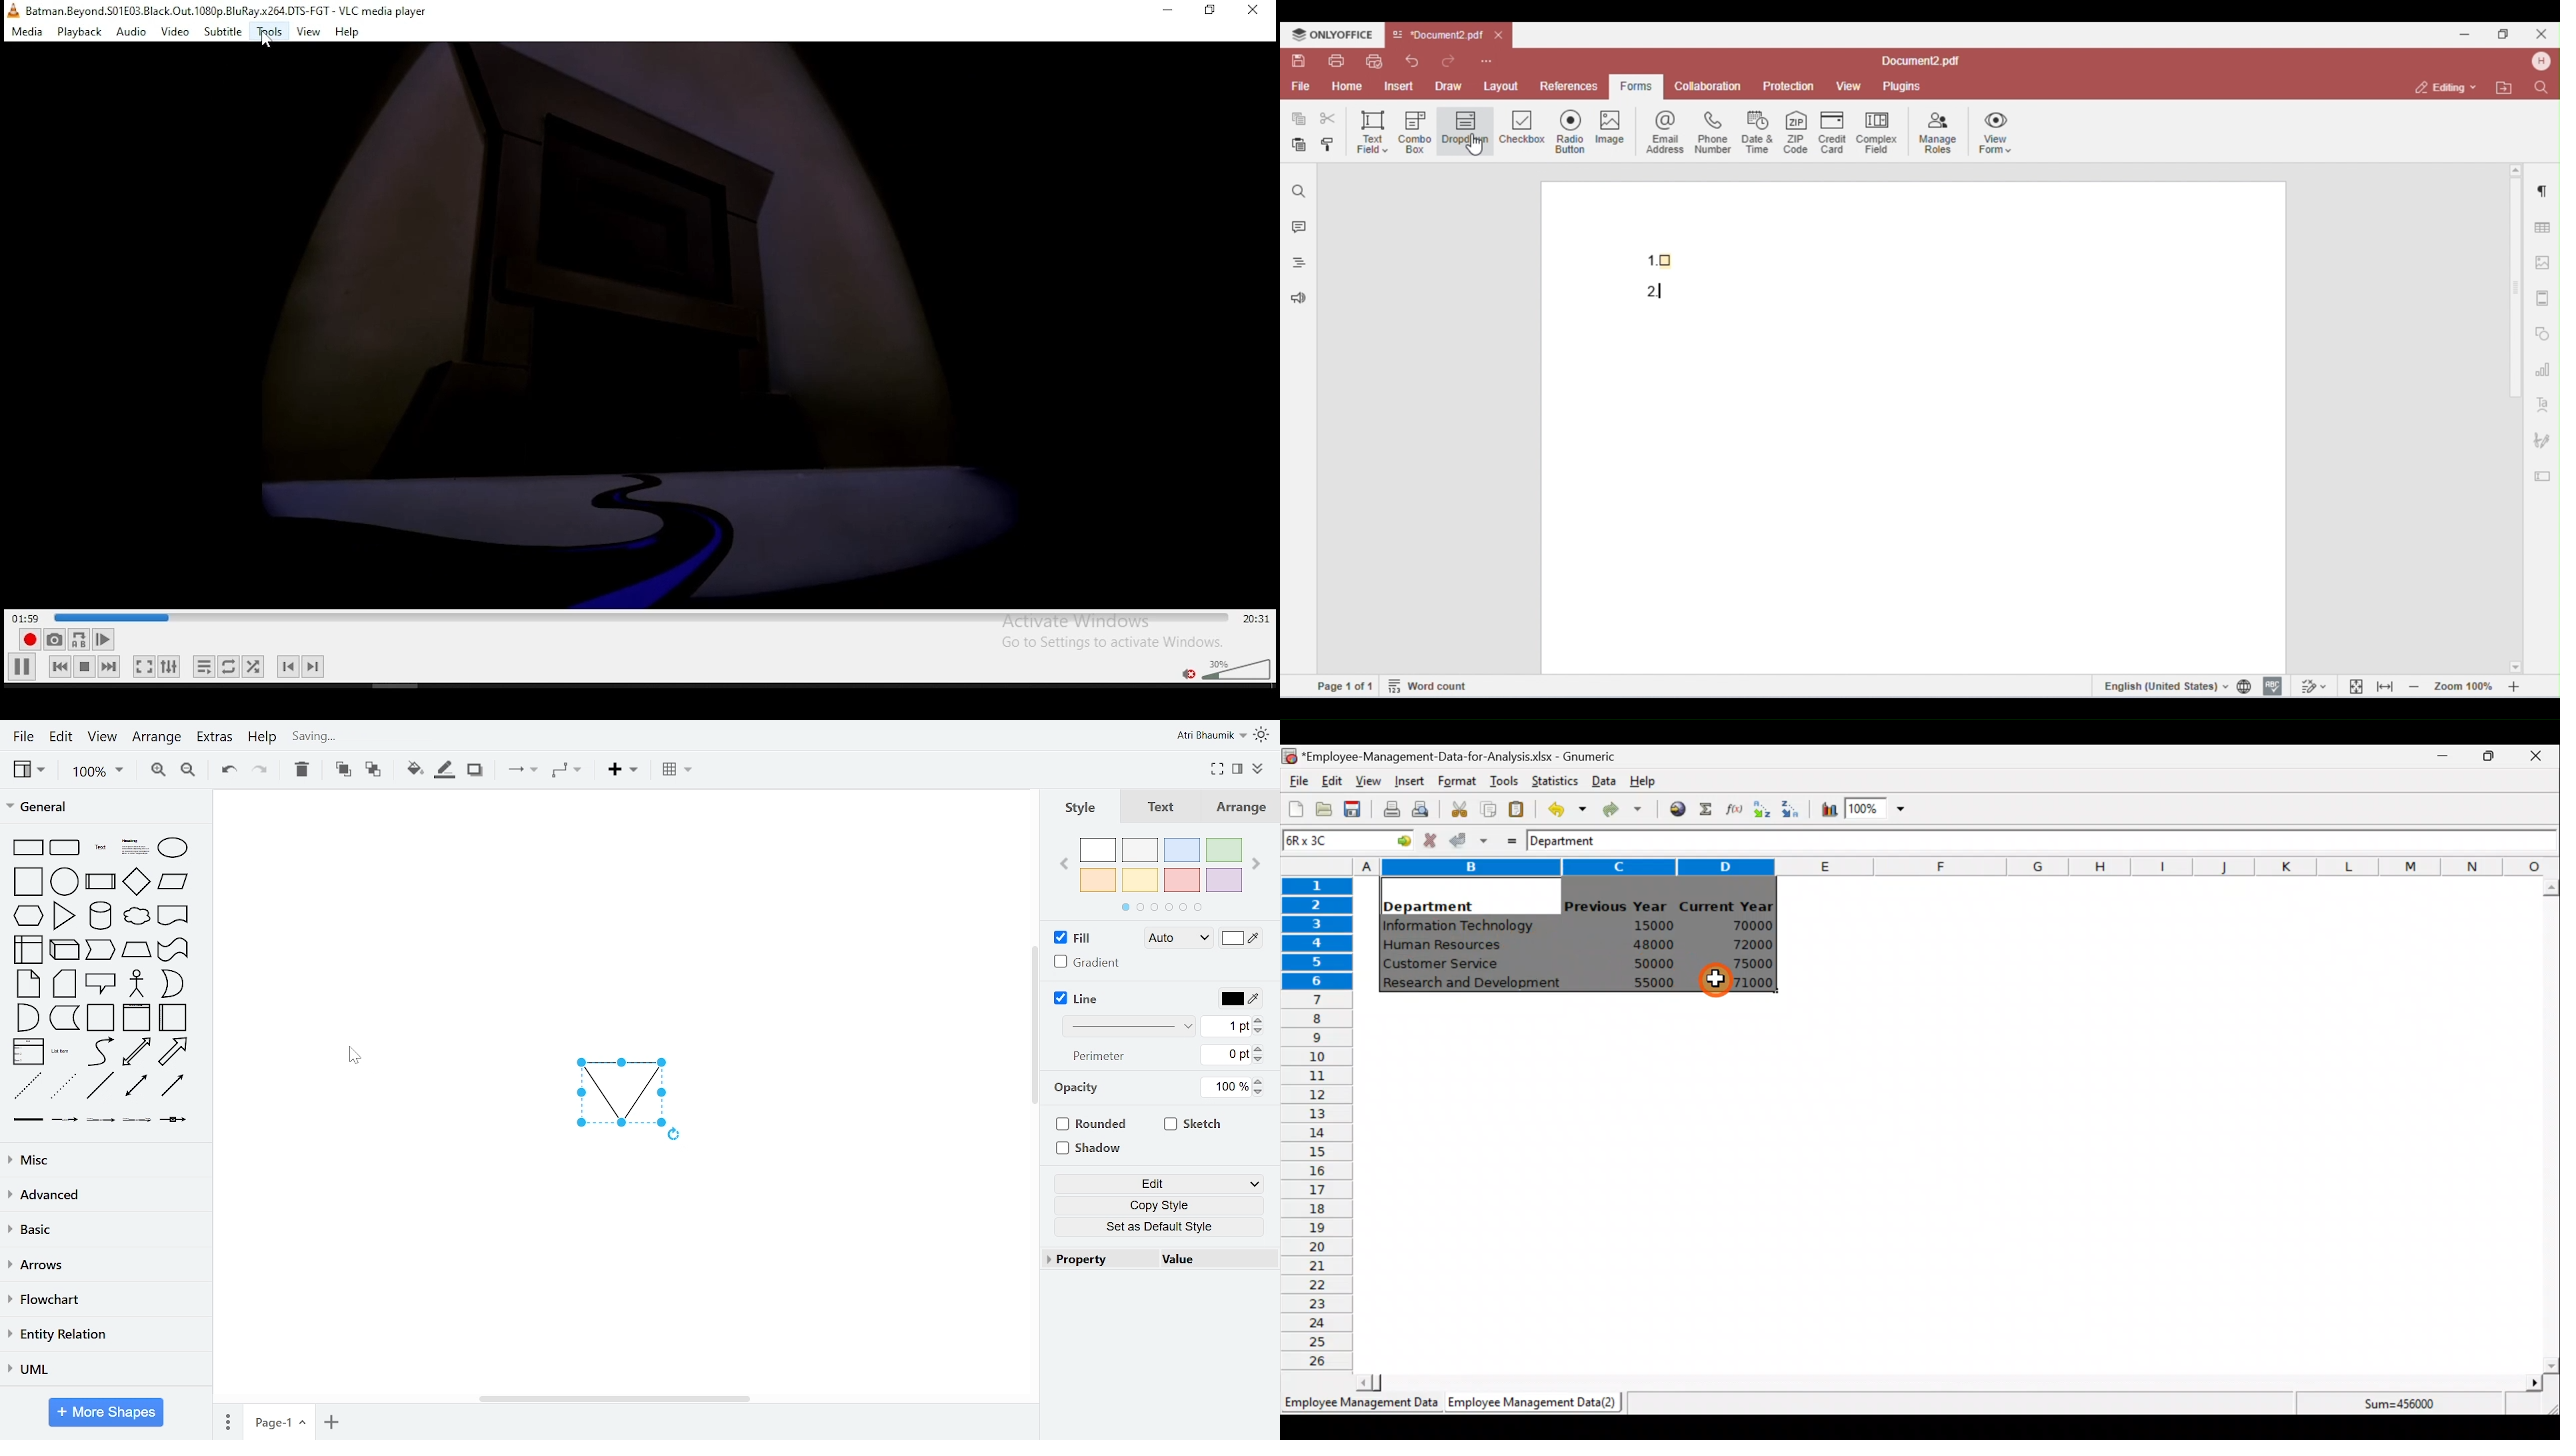  What do you see at coordinates (100, 640) in the screenshot?
I see `frame by frame` at bounding box center [100, 640].